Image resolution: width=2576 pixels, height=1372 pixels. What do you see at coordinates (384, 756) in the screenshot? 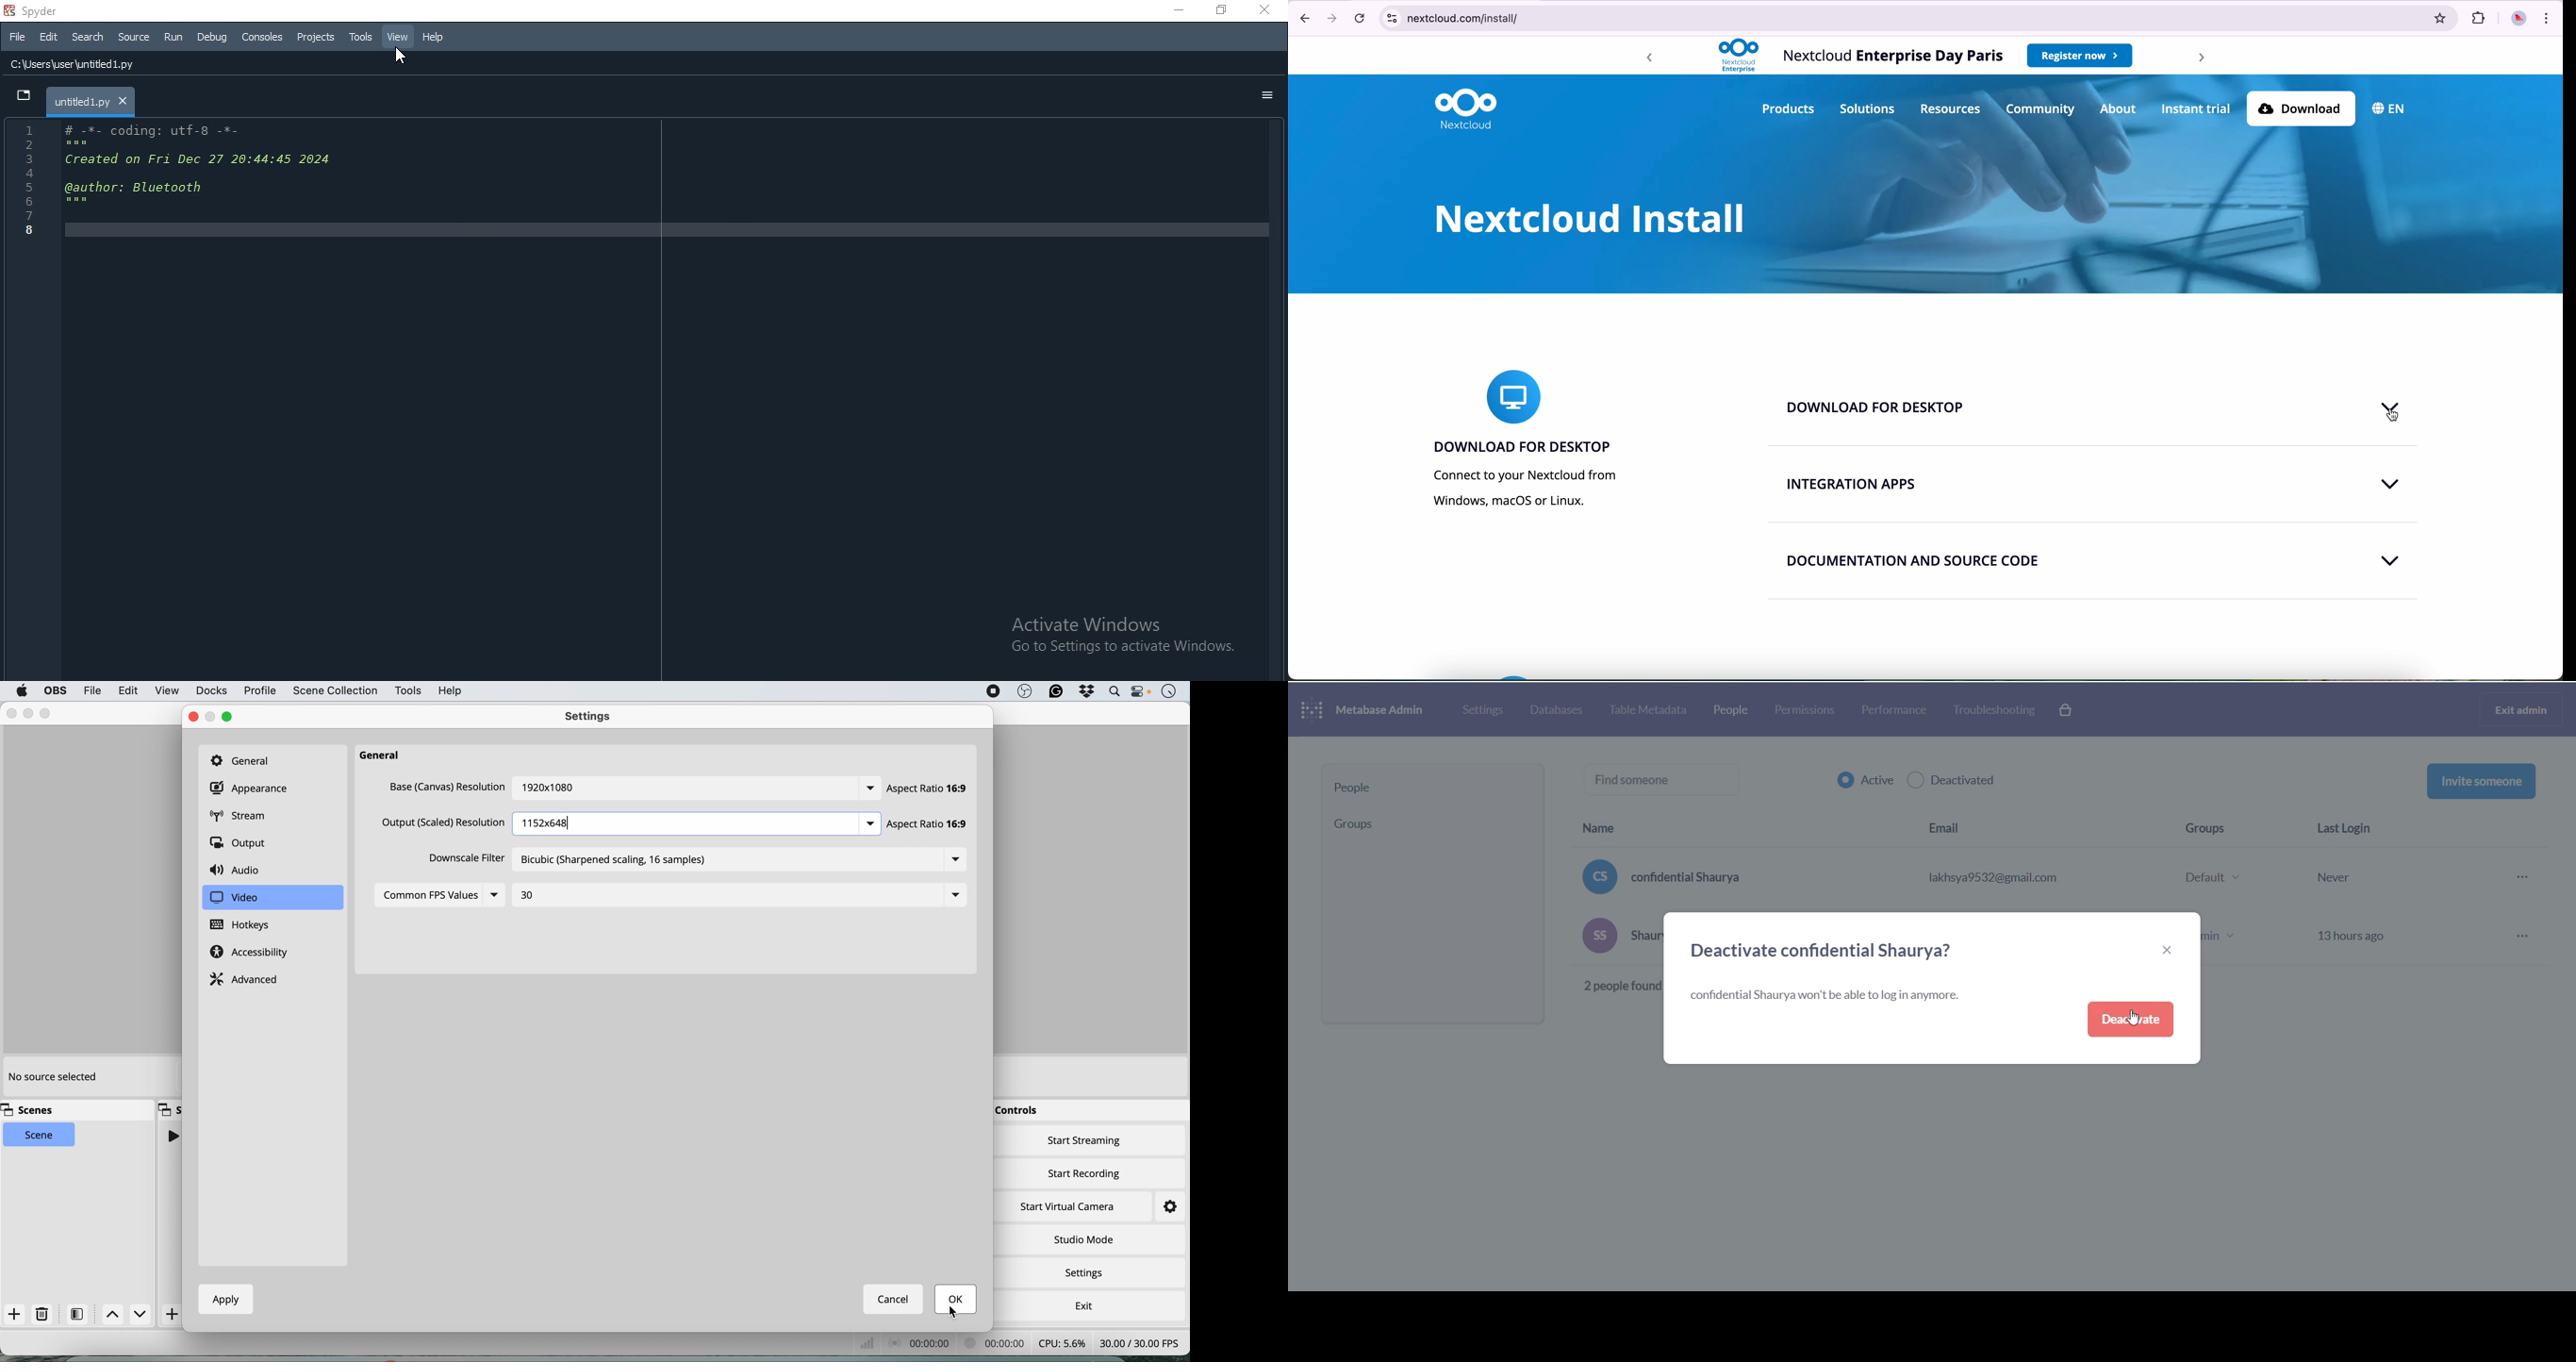
I see `general` at bounding box center [384, 756].